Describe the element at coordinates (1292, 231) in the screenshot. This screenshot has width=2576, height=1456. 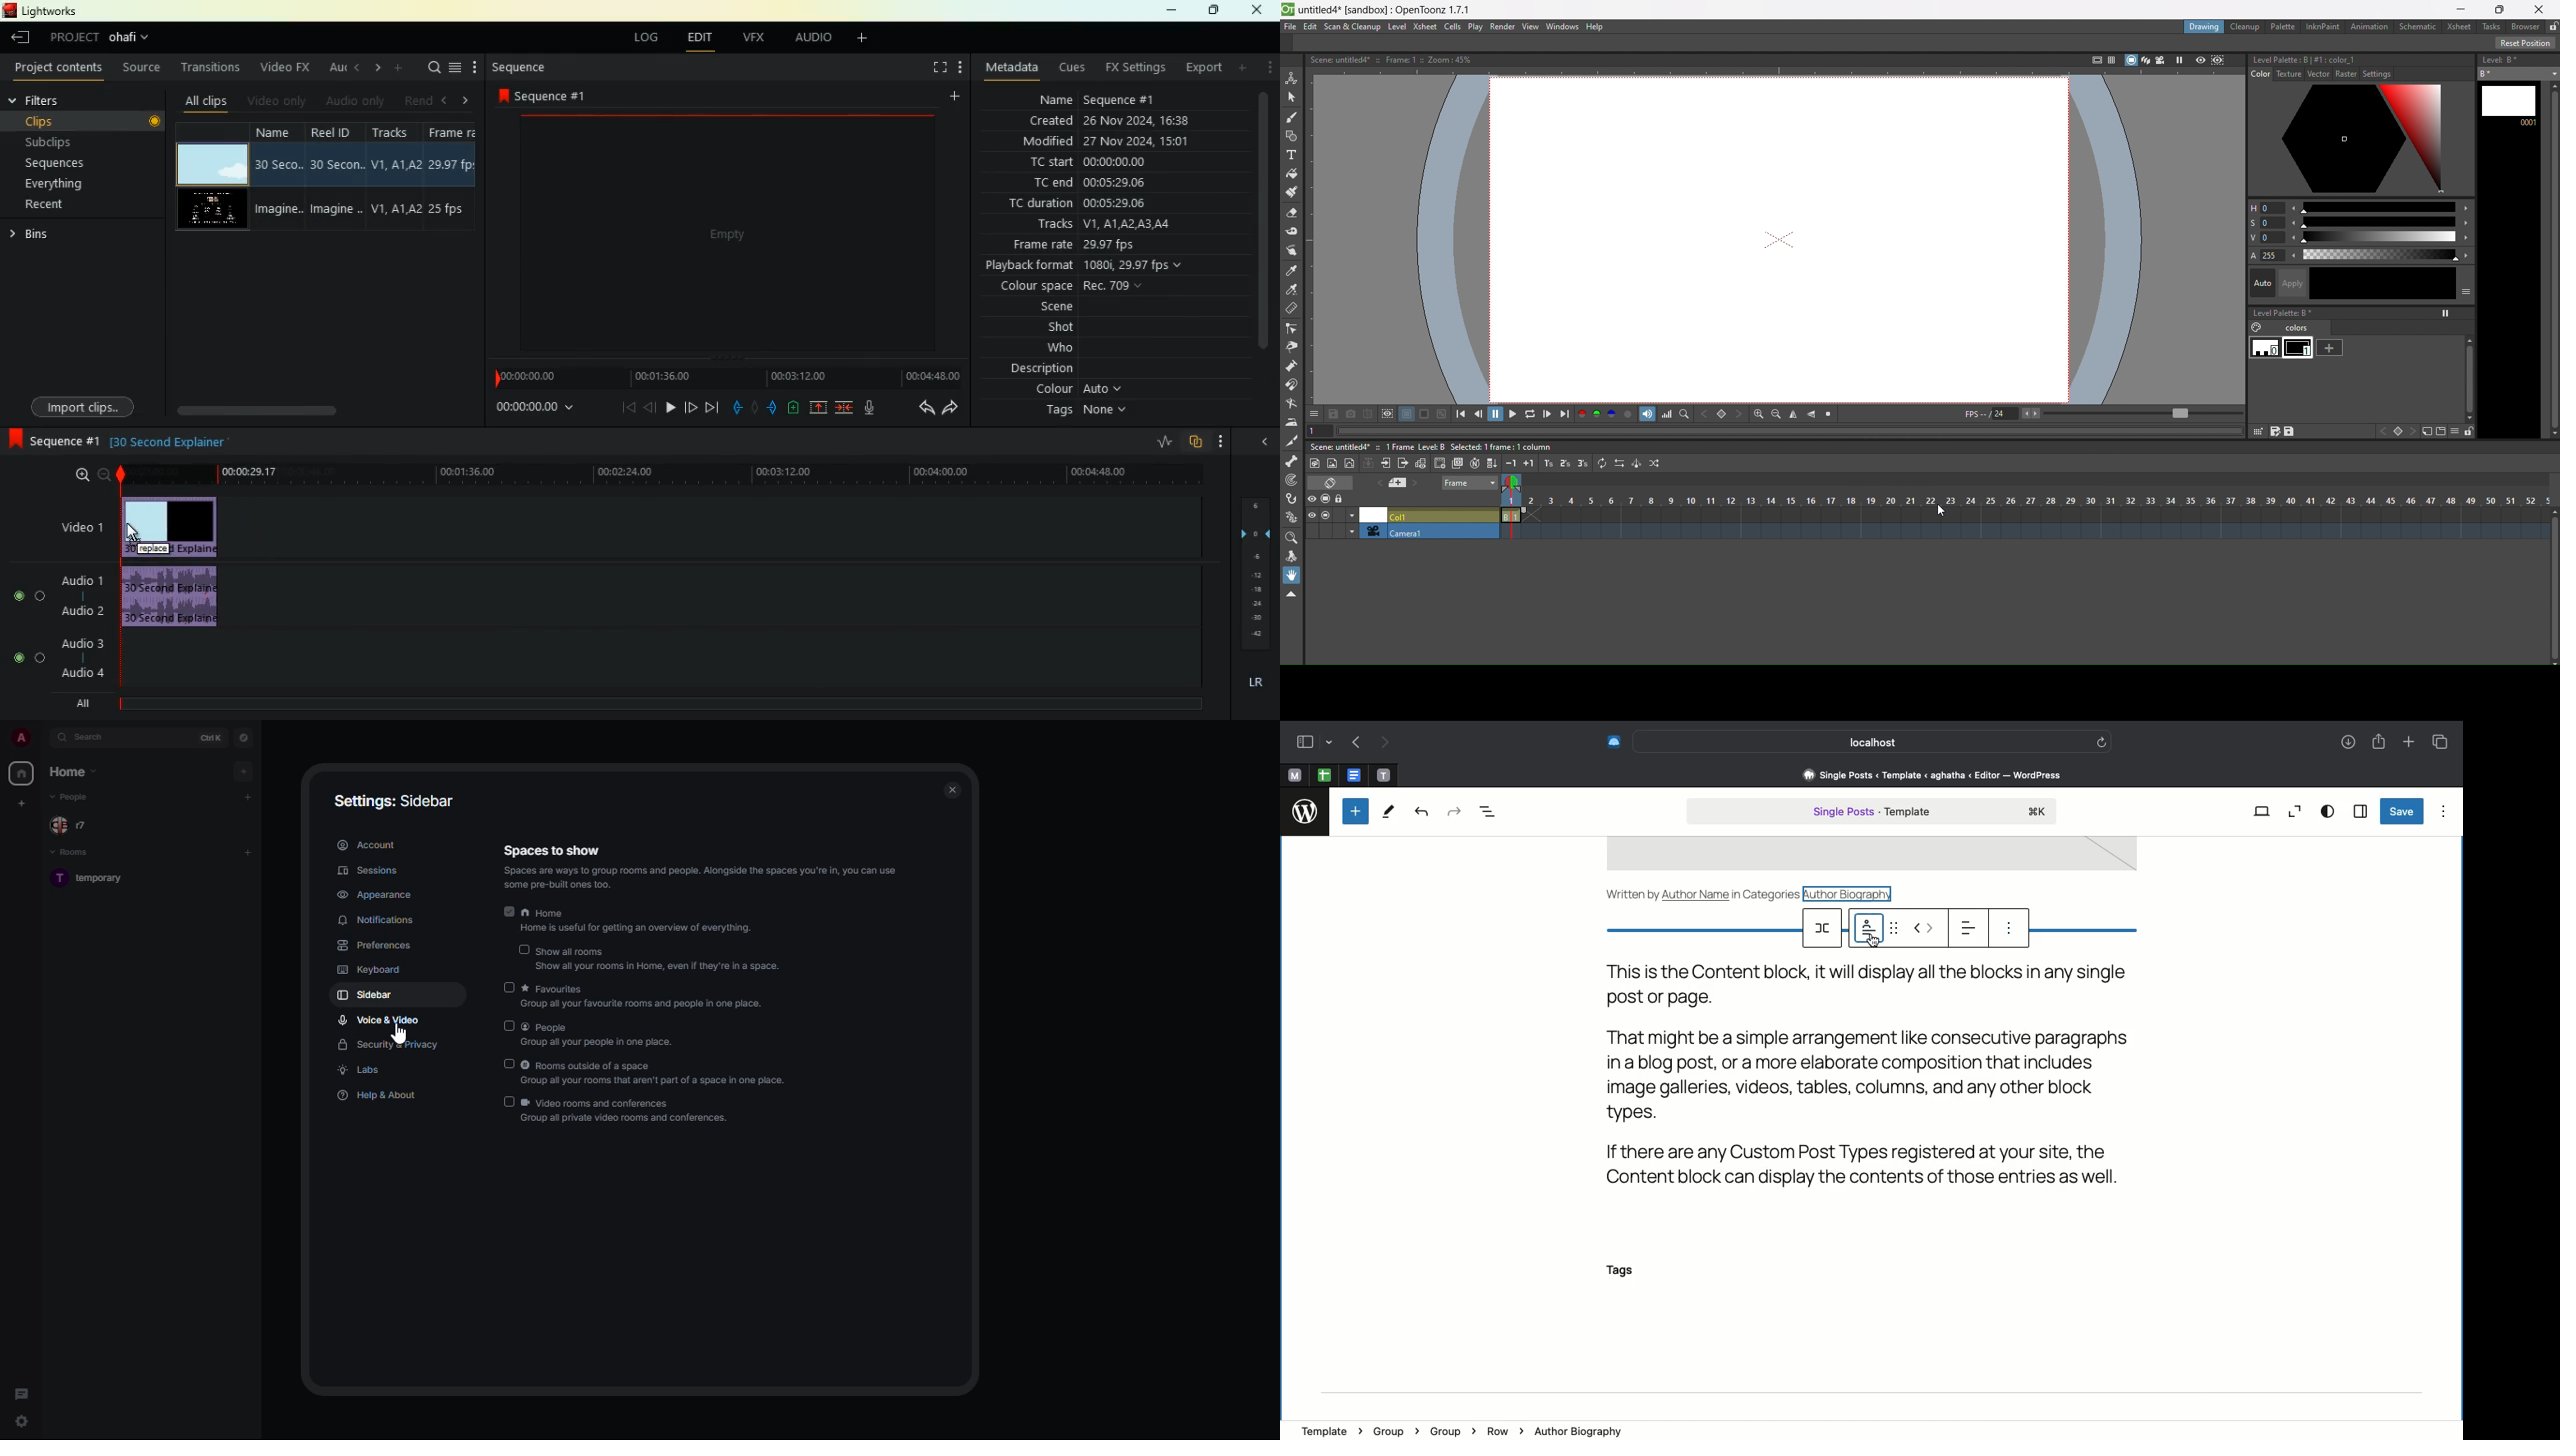
I see `tape tool` at that location.